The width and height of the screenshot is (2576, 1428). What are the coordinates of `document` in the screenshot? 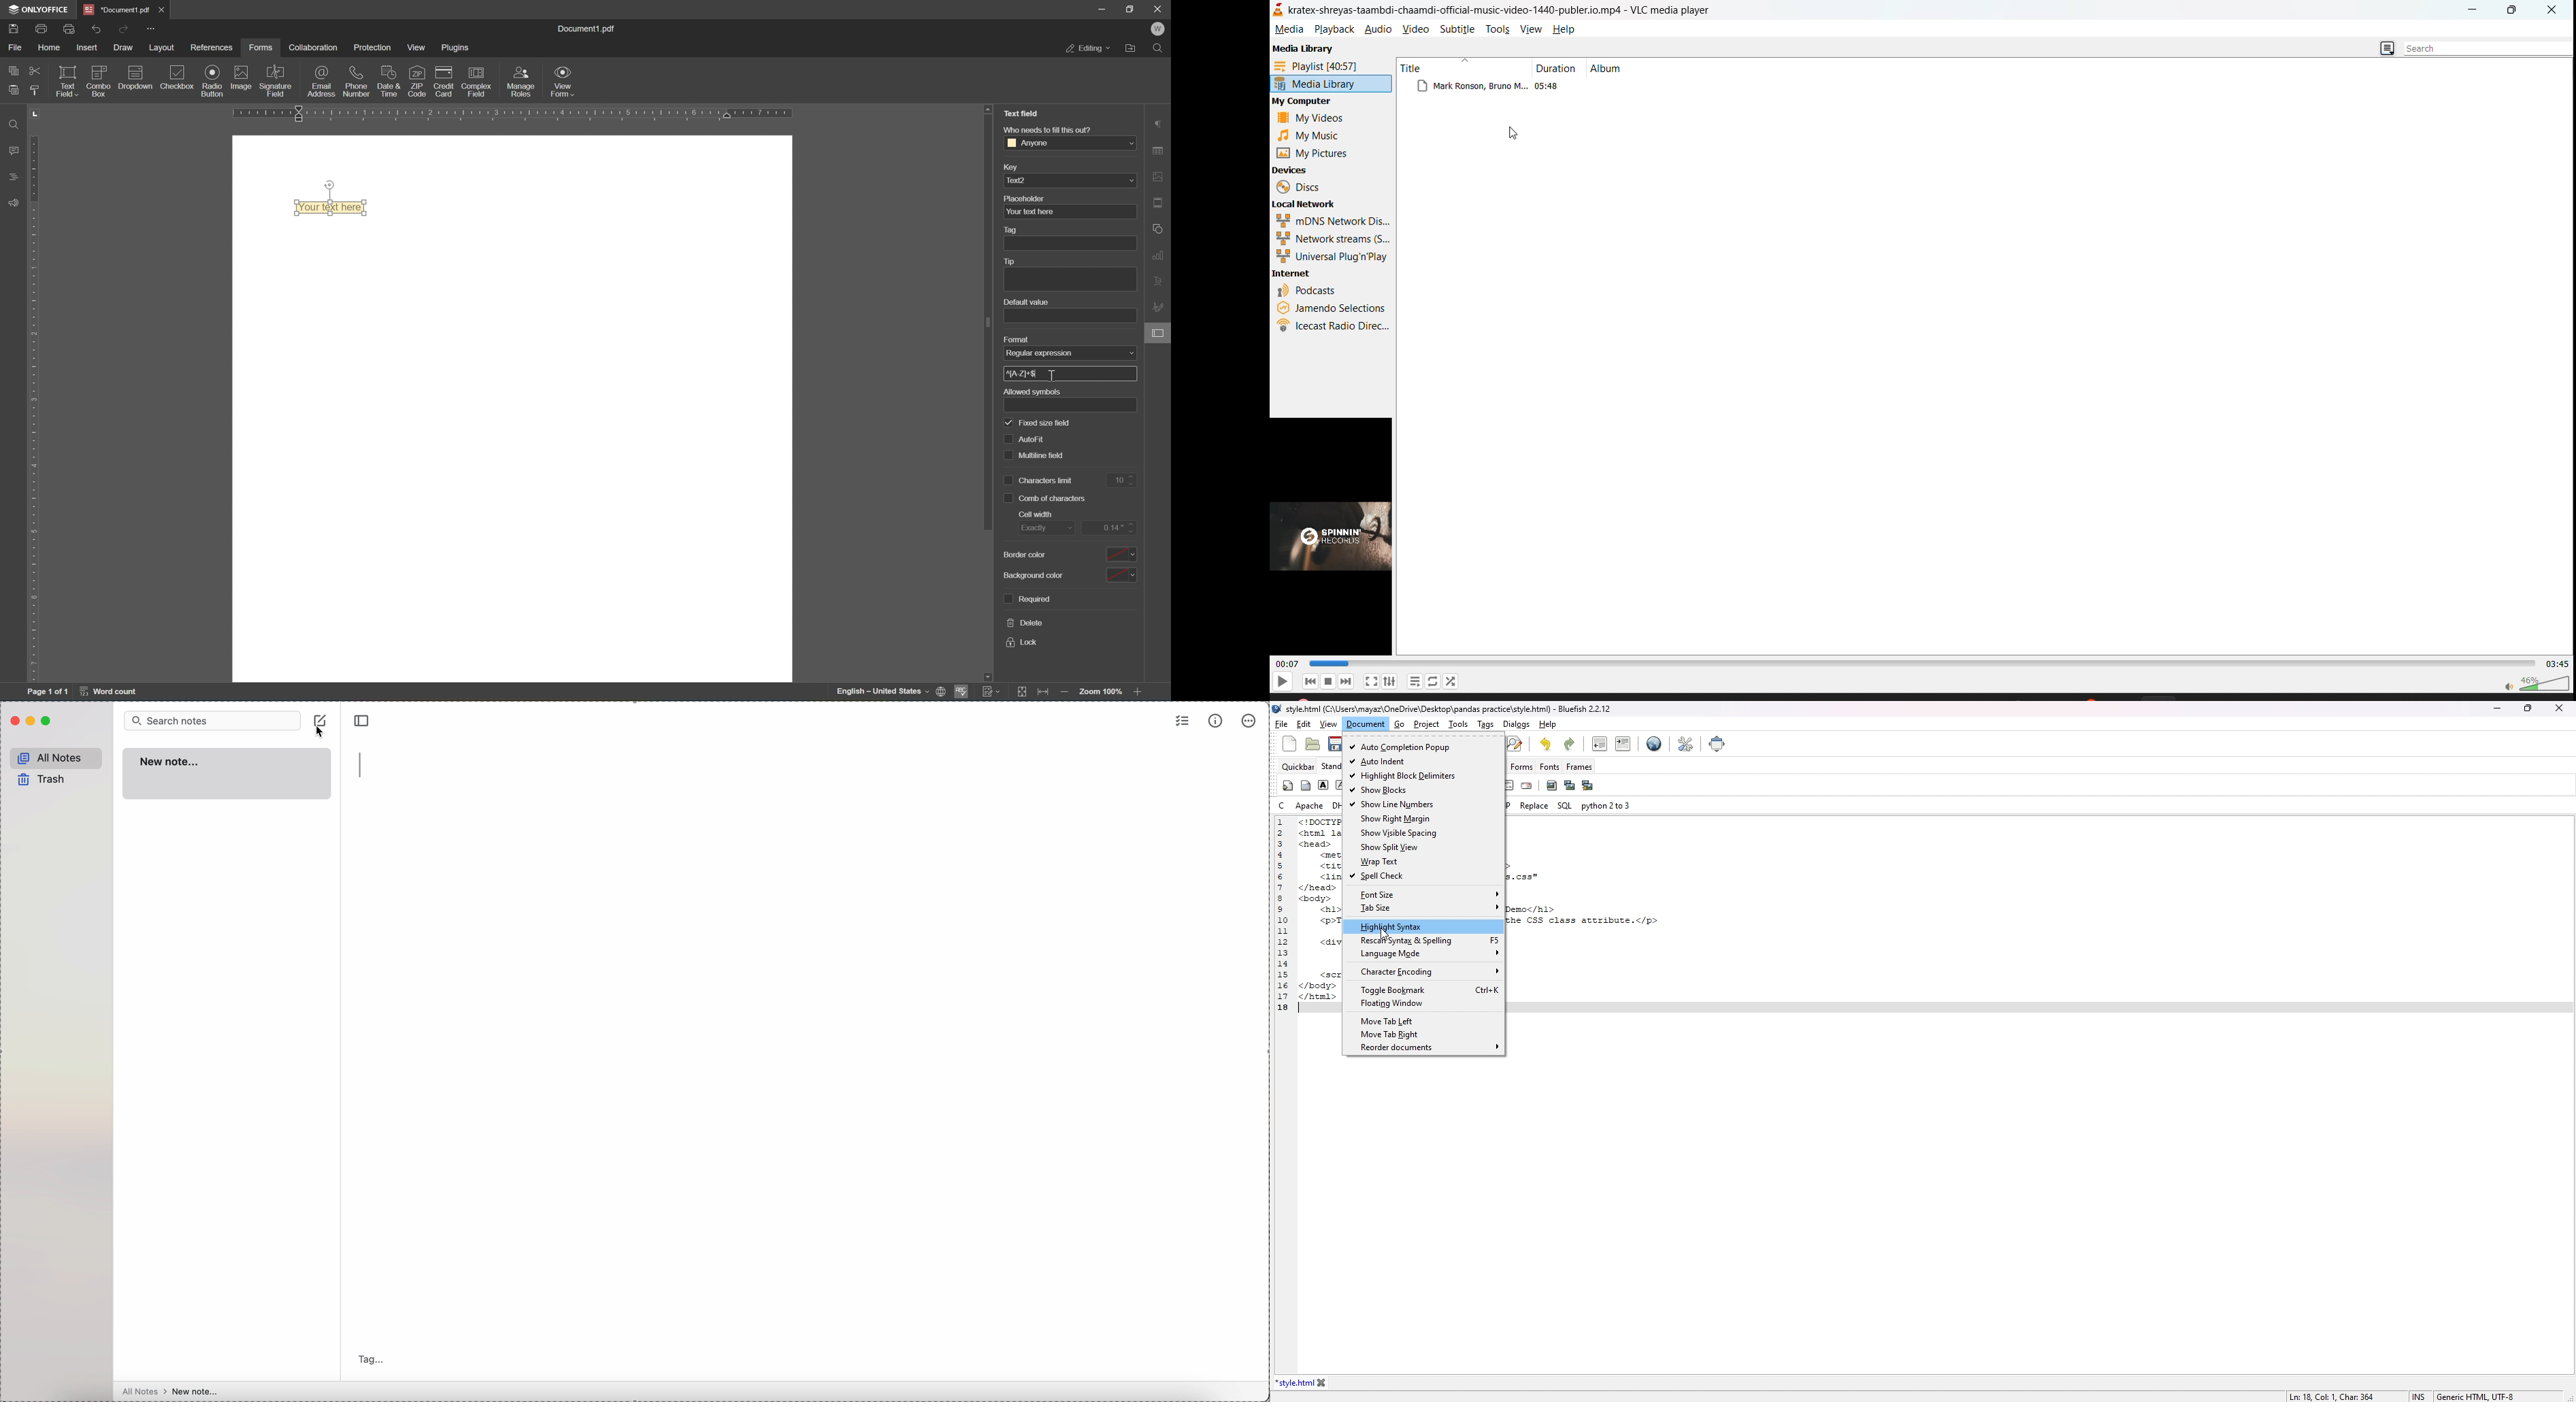 It's located at (1365, 724).